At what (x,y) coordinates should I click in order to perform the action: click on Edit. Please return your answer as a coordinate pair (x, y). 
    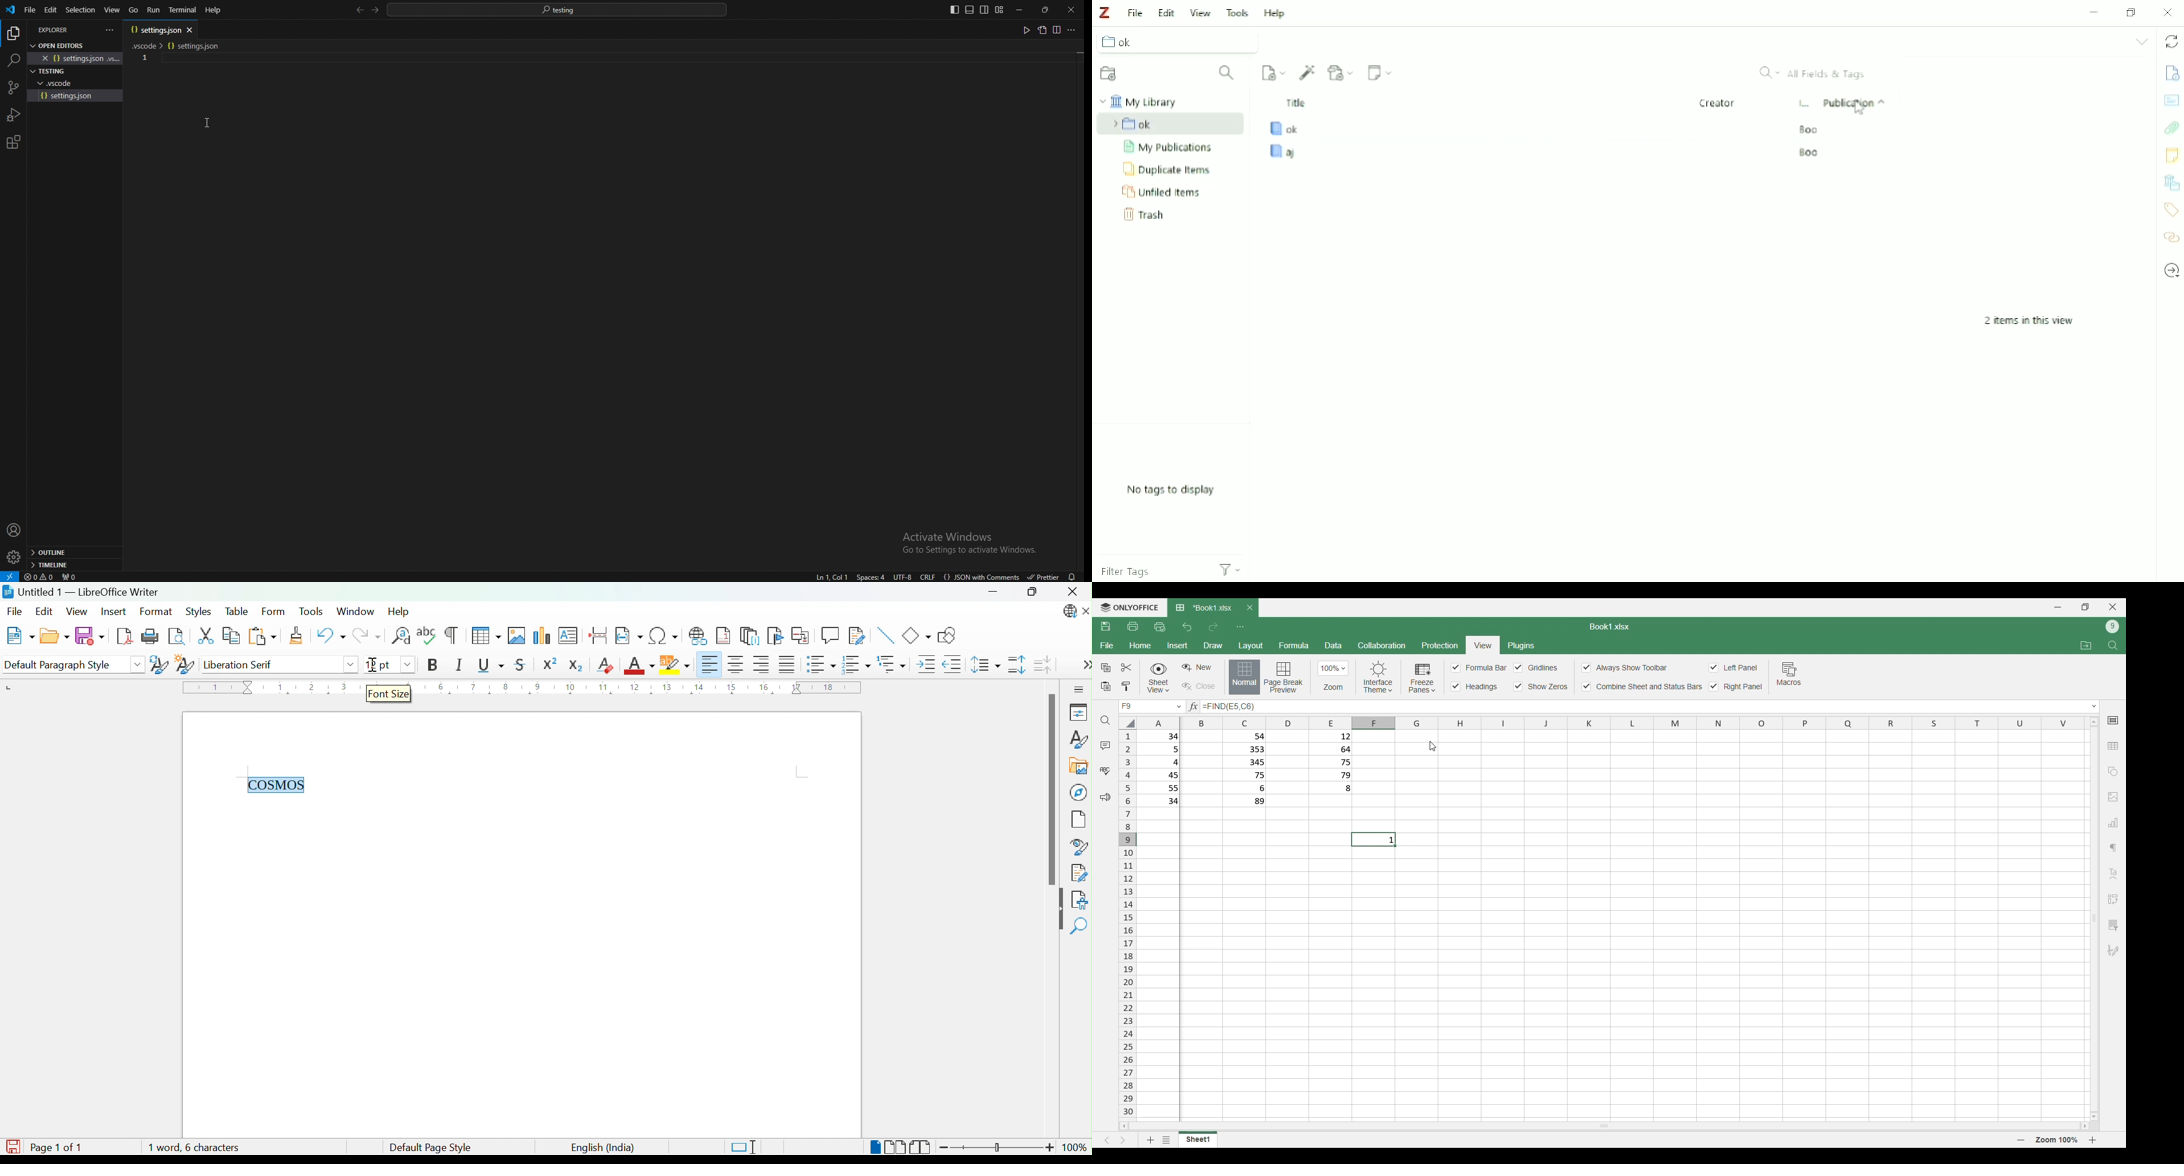
    Looking at the image, I should click on (44, 612).